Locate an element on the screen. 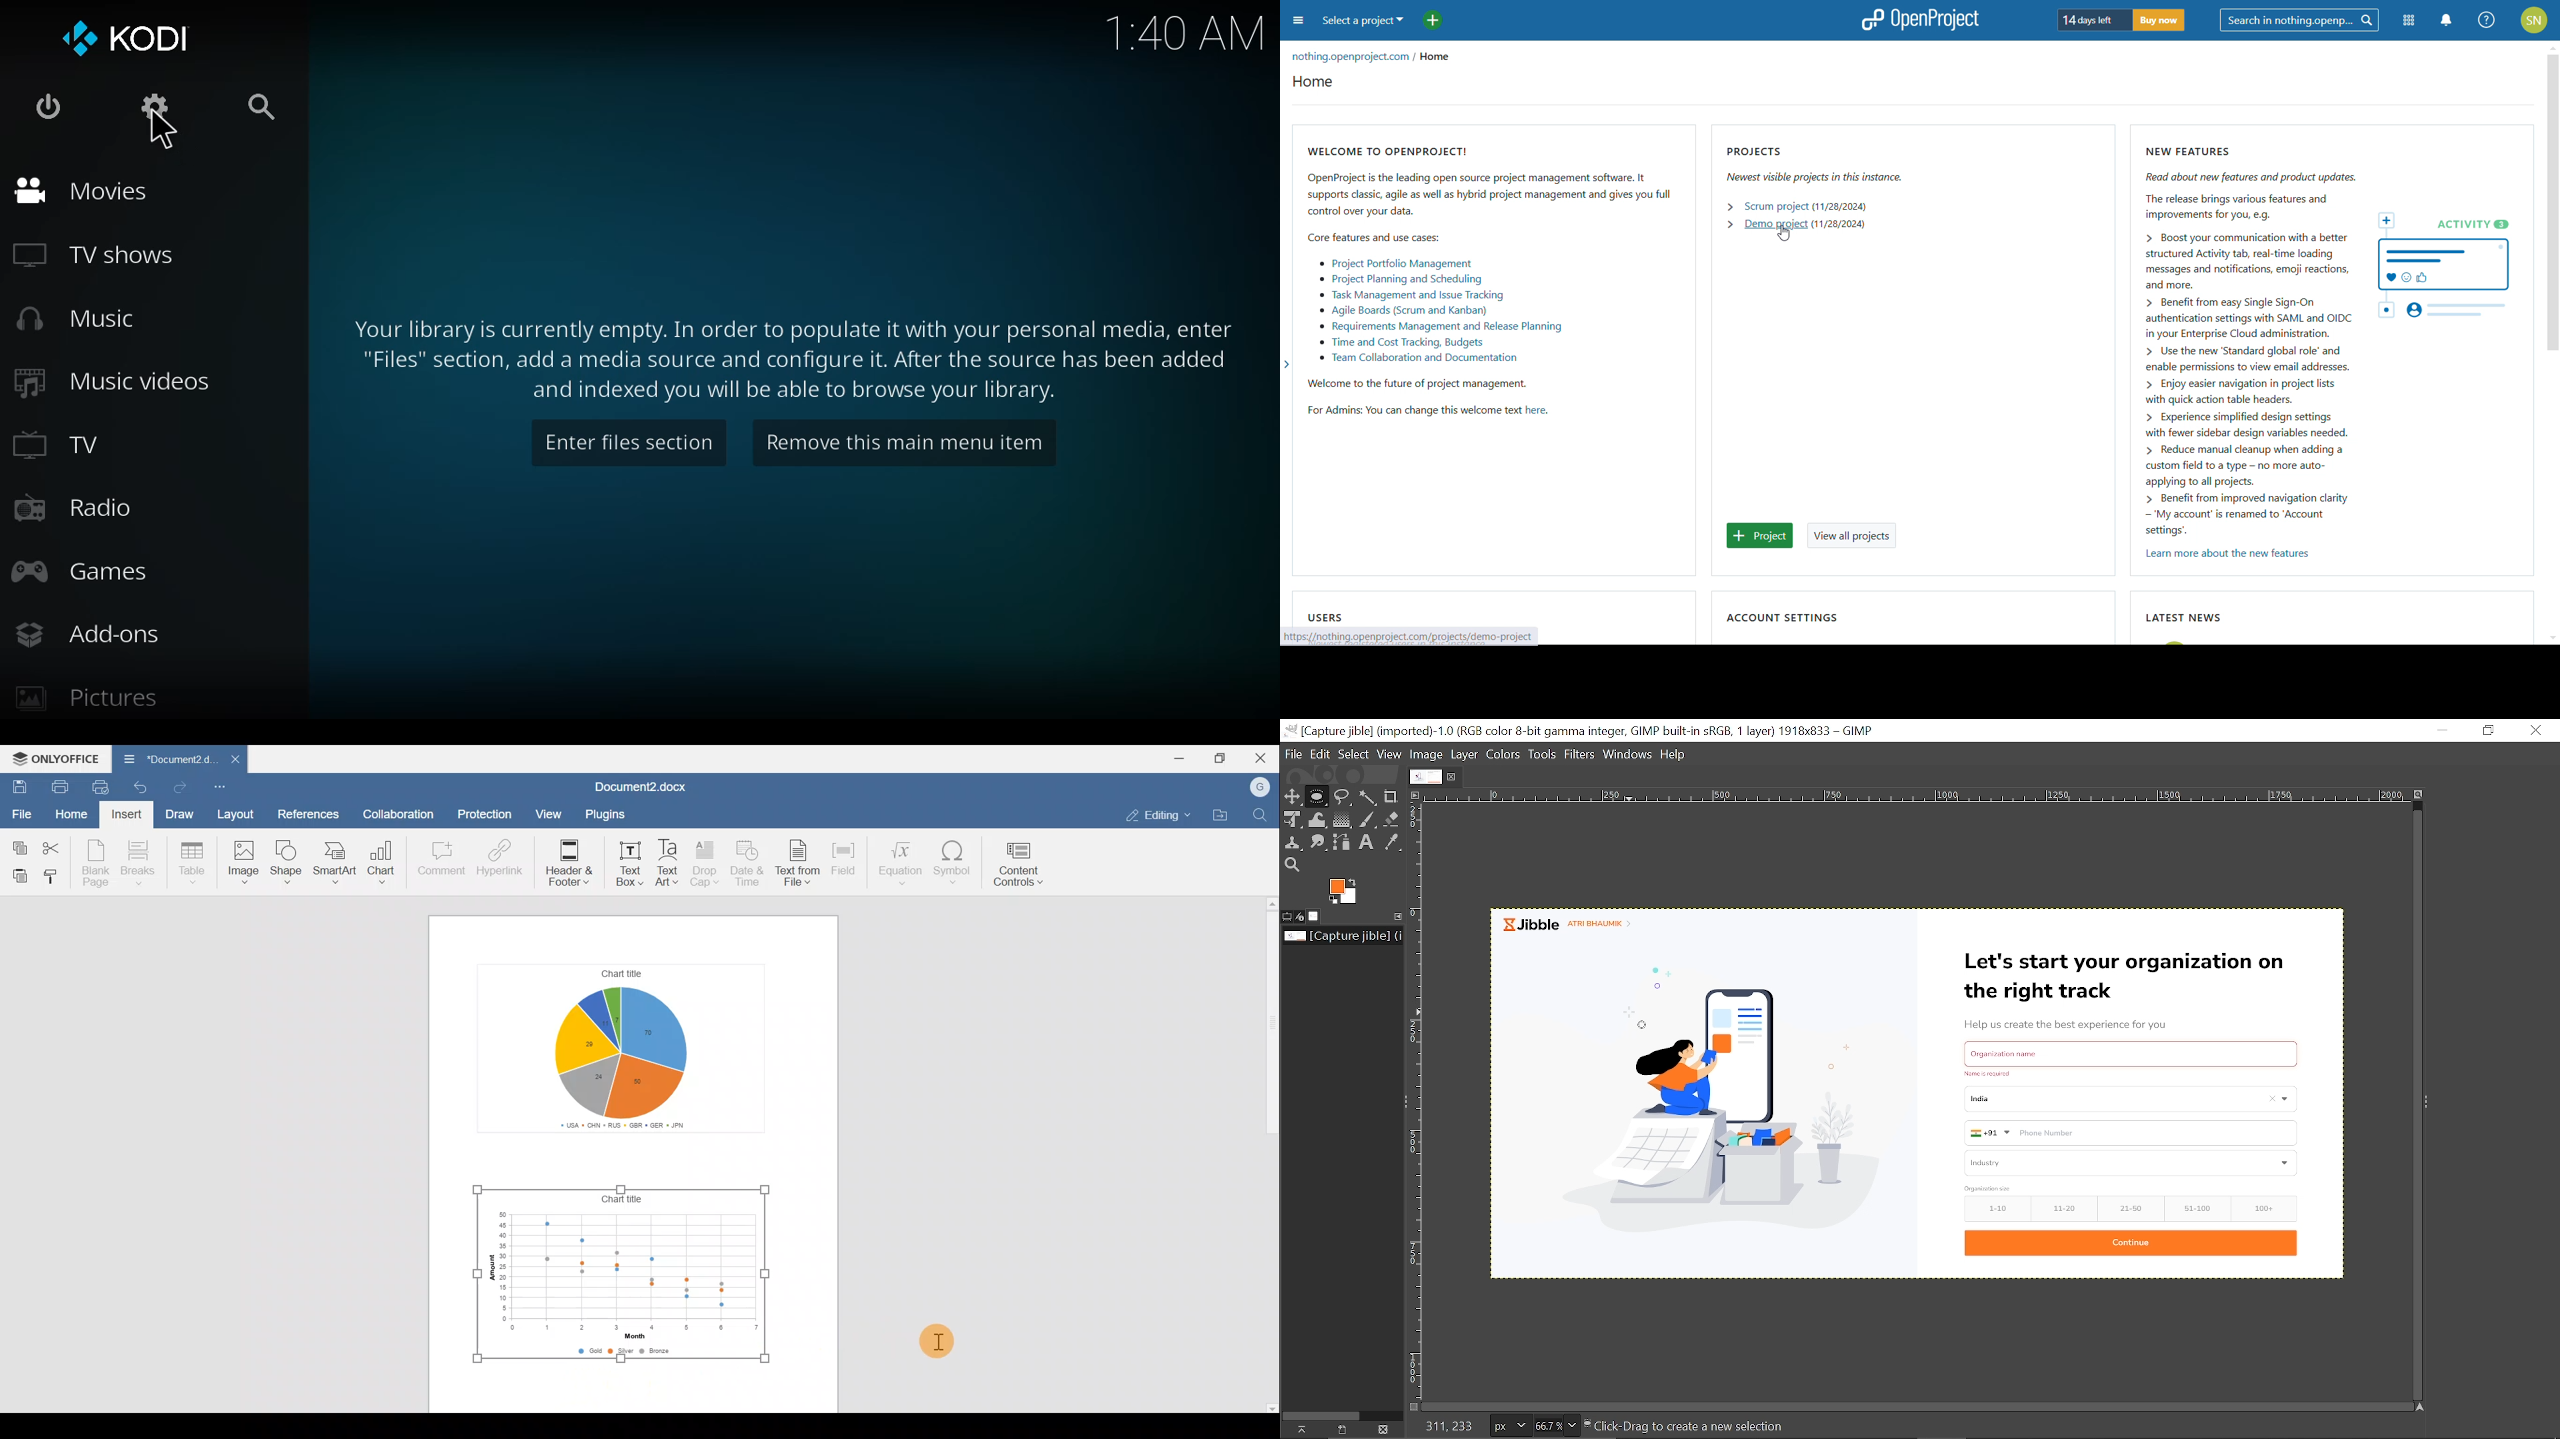 Image resolution: width=2576 pixels, height=1456 pixels. Maximize is located at coordinates (1221, 758).